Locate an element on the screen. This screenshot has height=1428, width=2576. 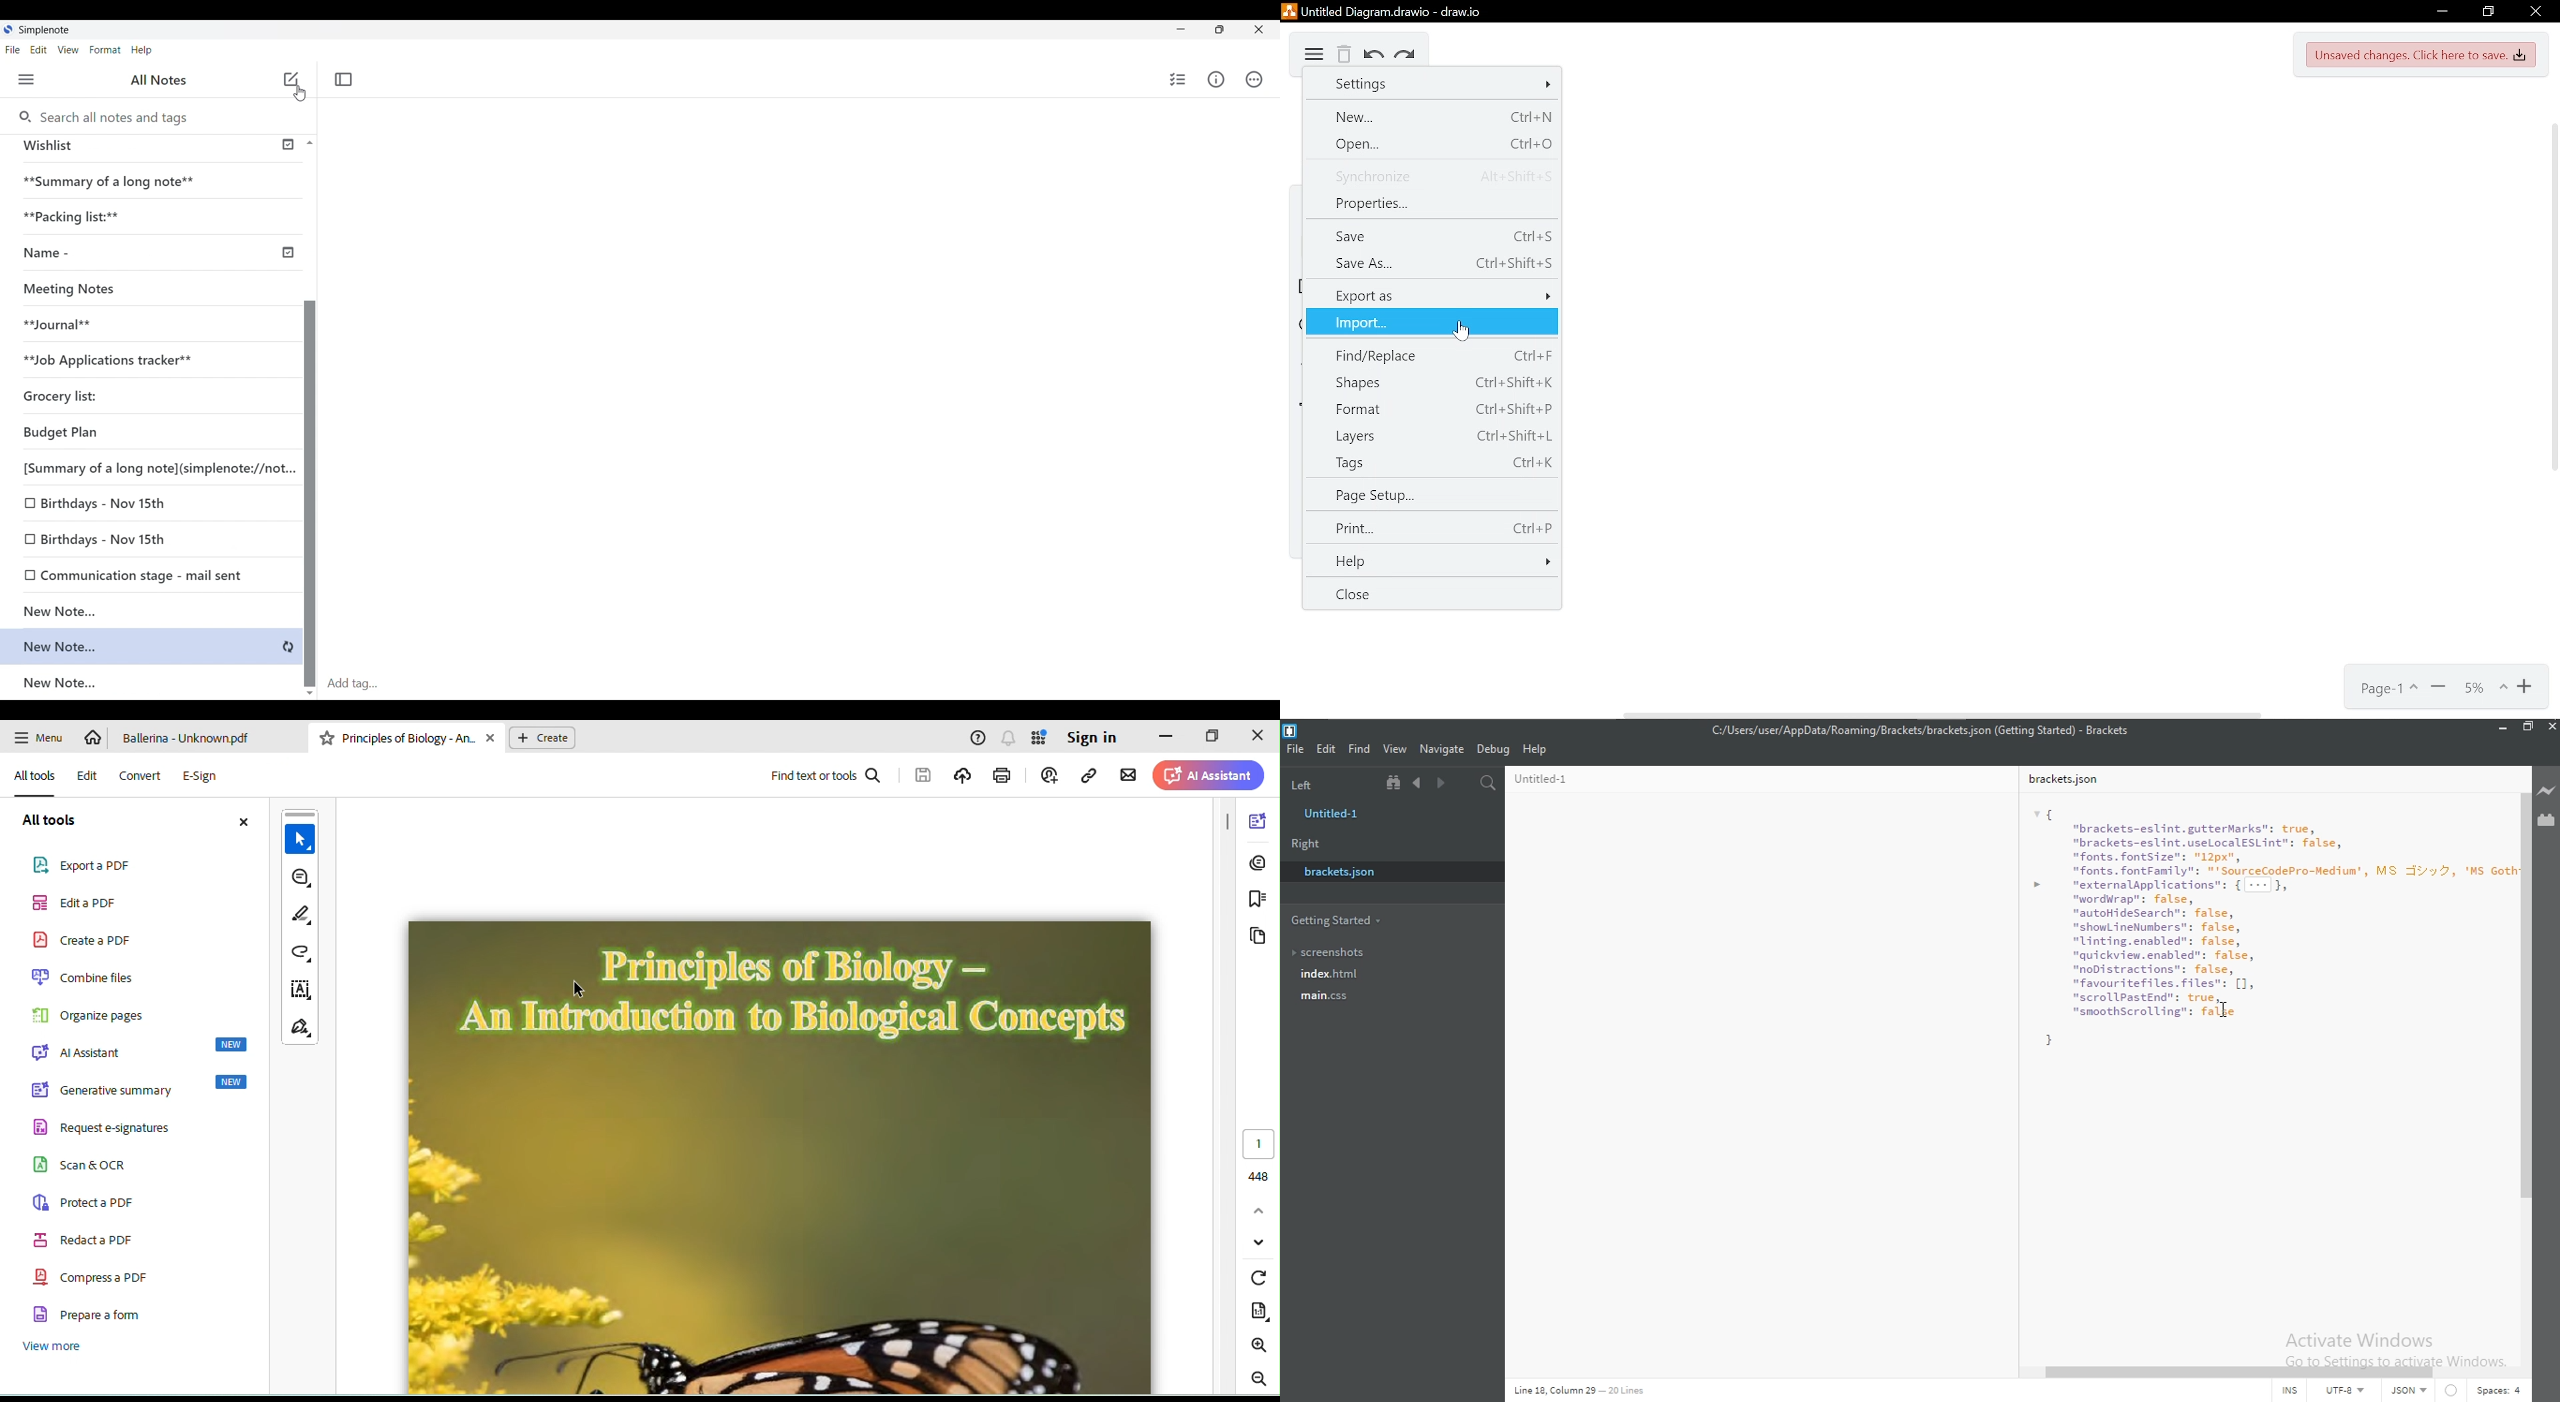
review comments, copy text, mark as unread,remove is located at coordinates (1259, 862).